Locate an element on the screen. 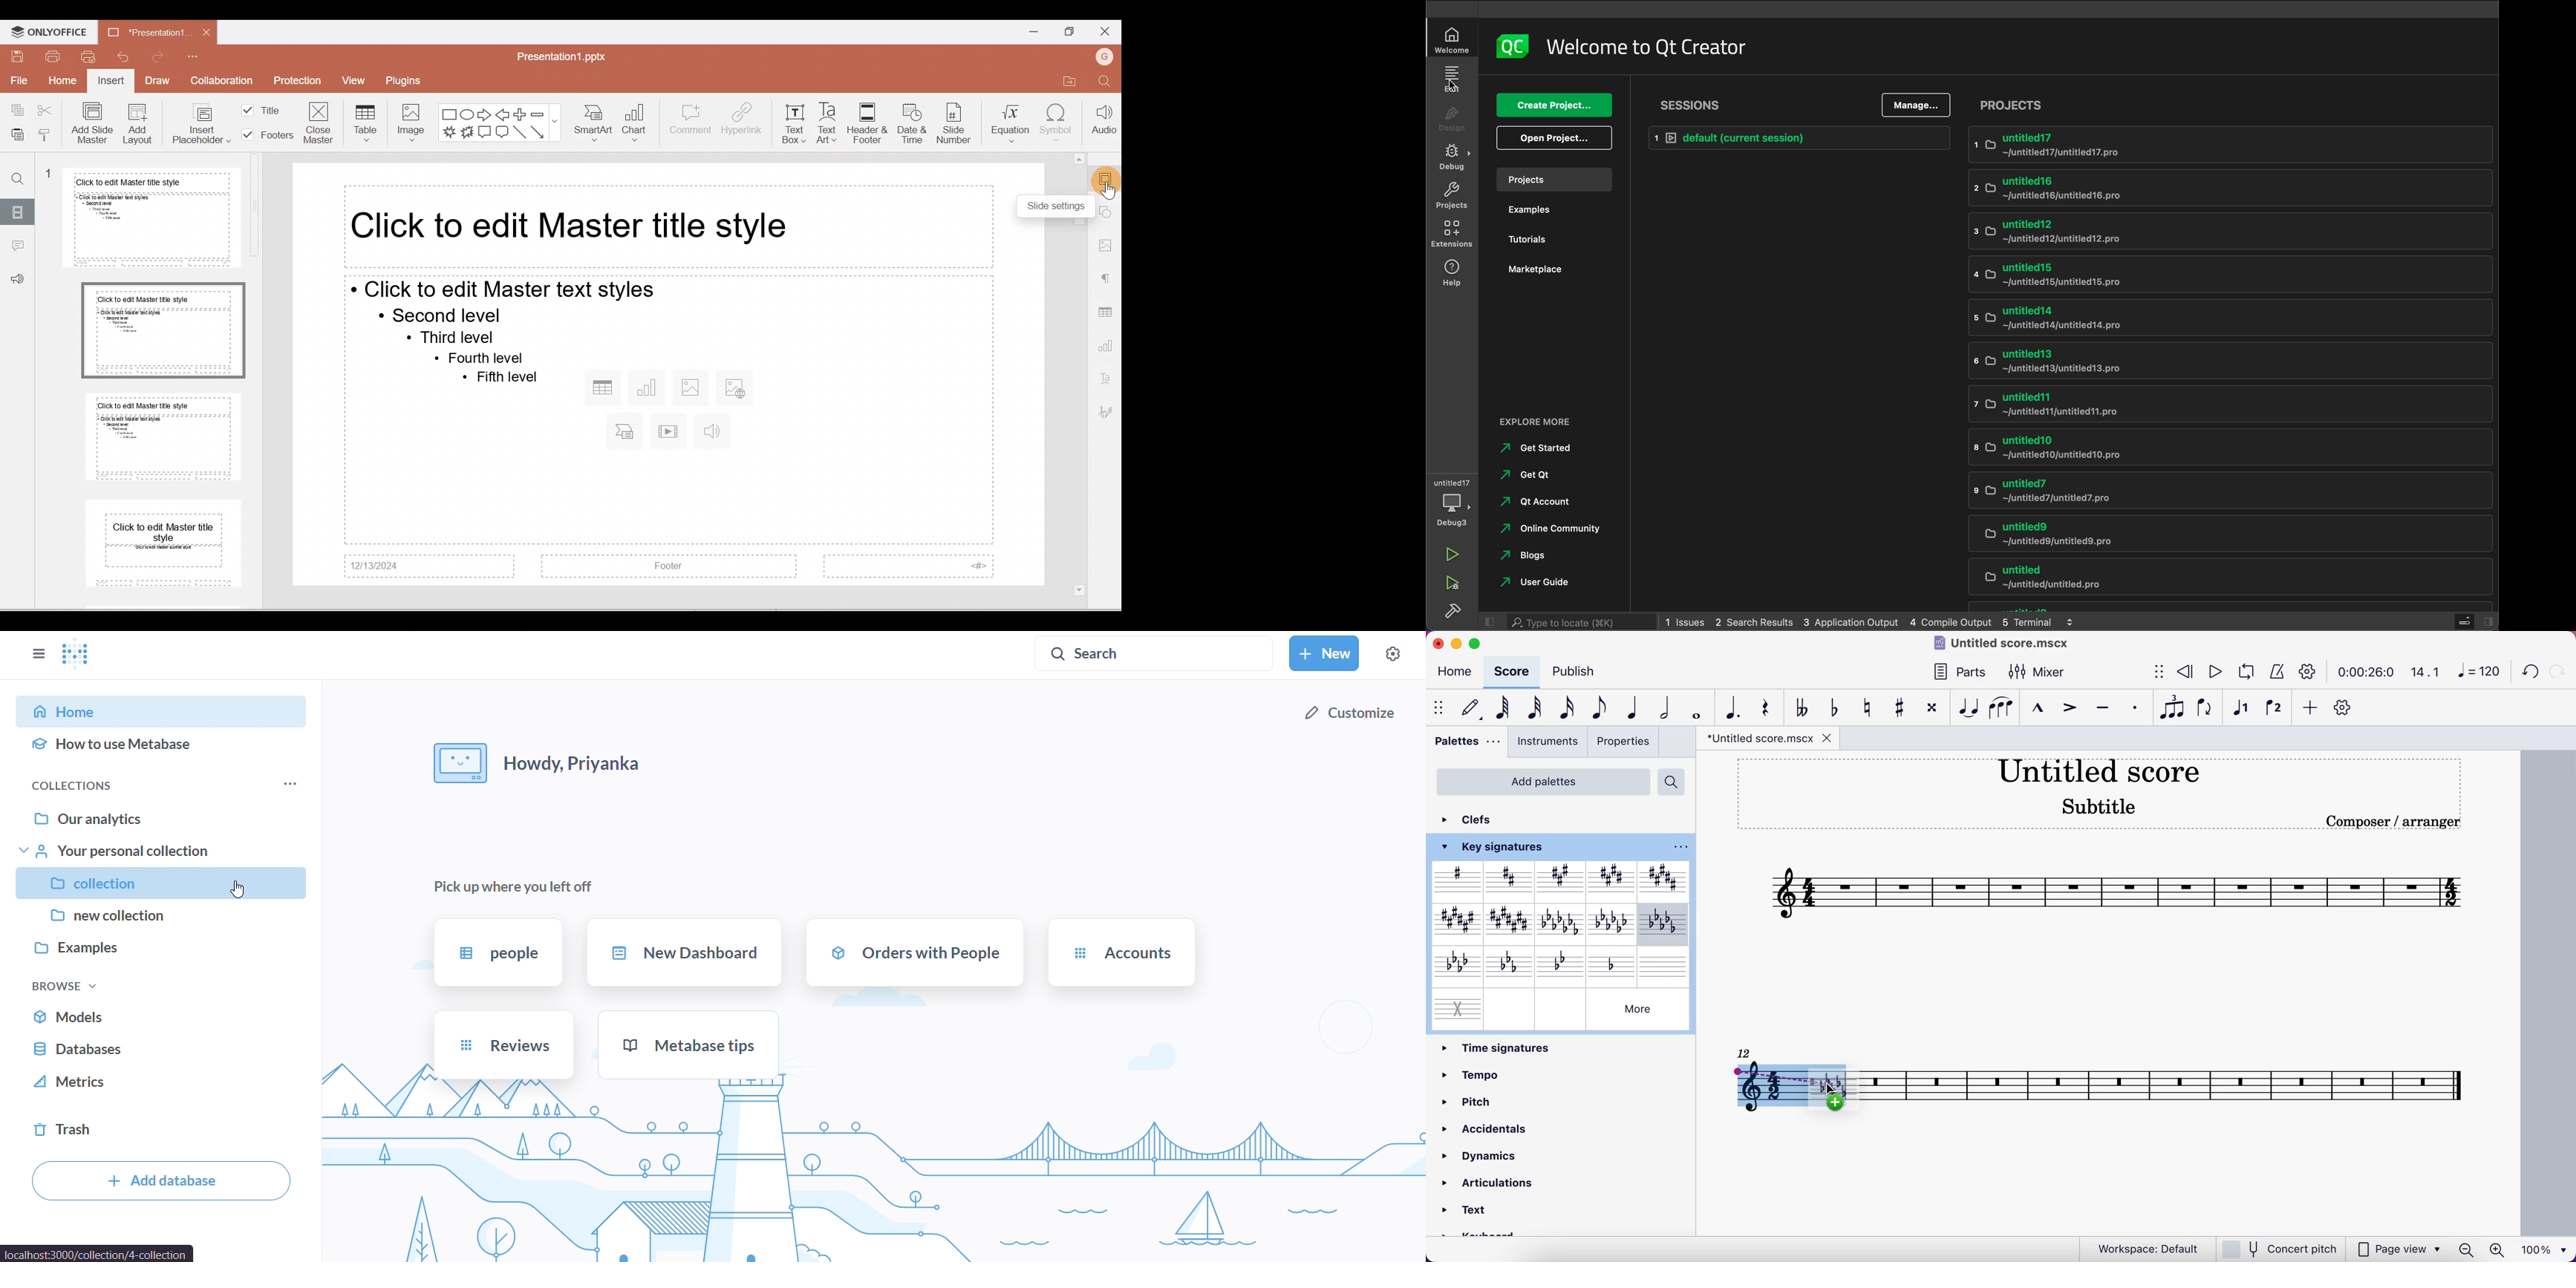 This screenshot has height=1288, width=2576. edit is located at coordinates (1474, 708).